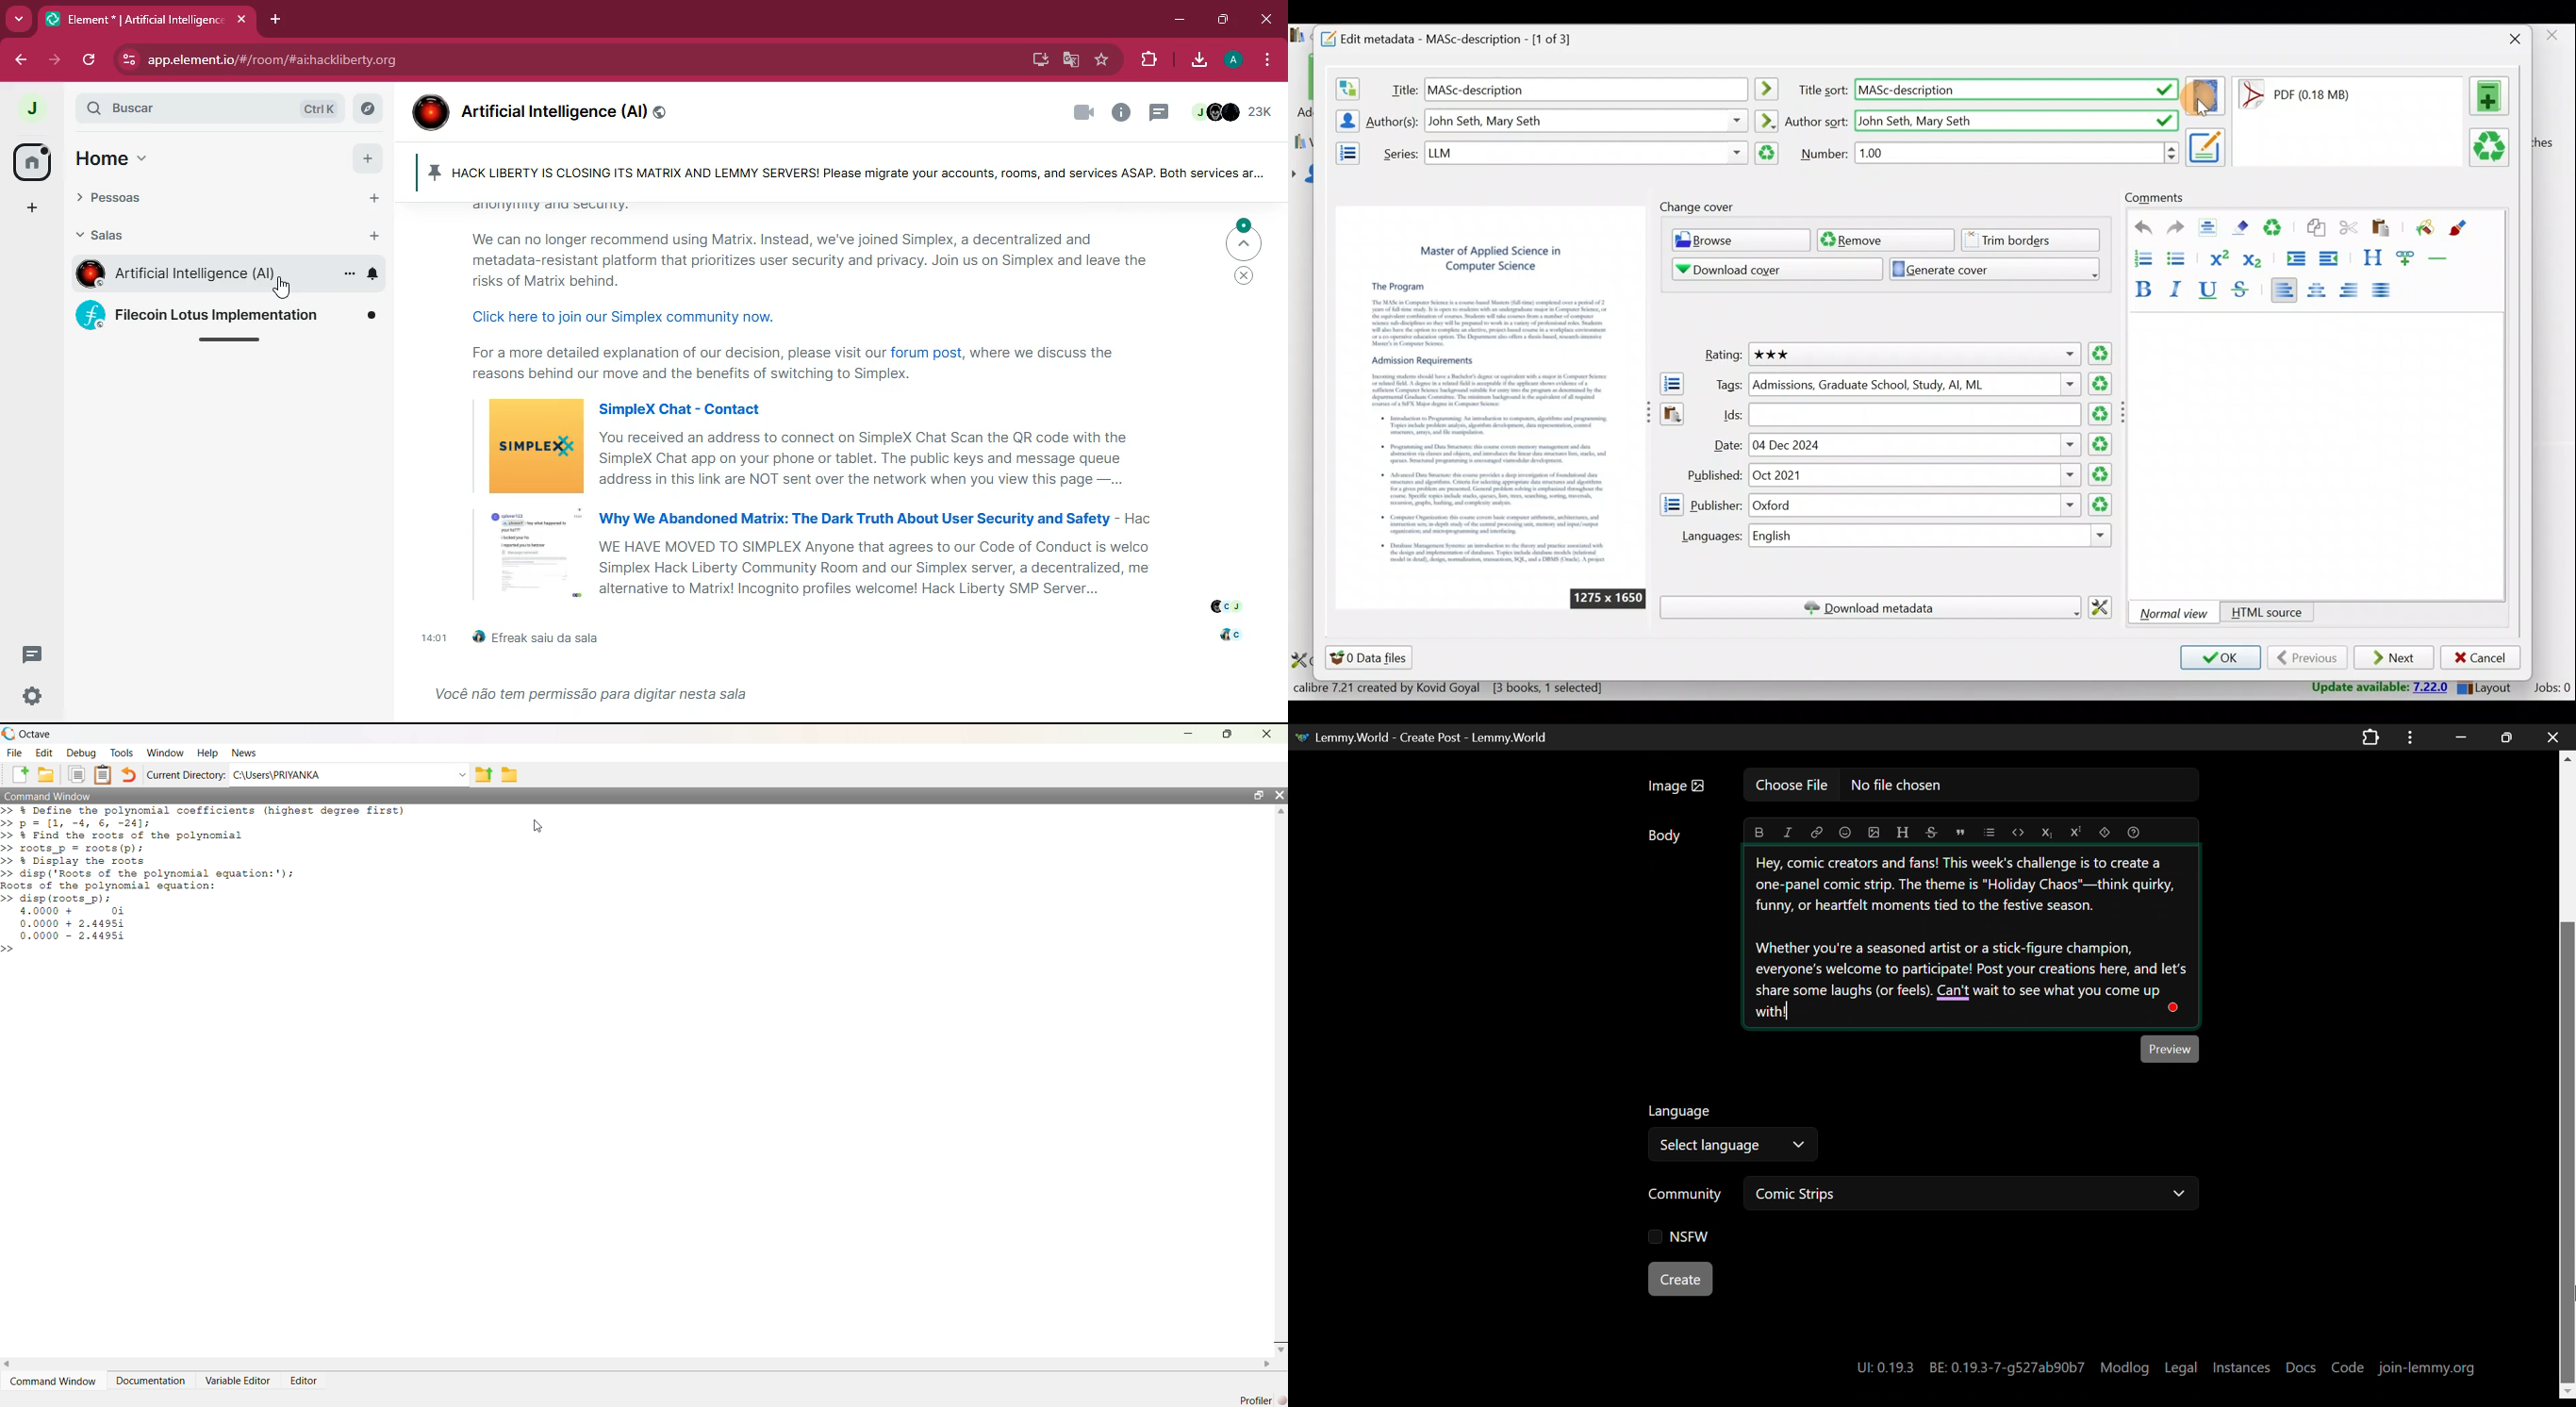  Describe the element at coordinates (146, 19) in the screenshot. I see `element* |artificial intelligence` at that location.